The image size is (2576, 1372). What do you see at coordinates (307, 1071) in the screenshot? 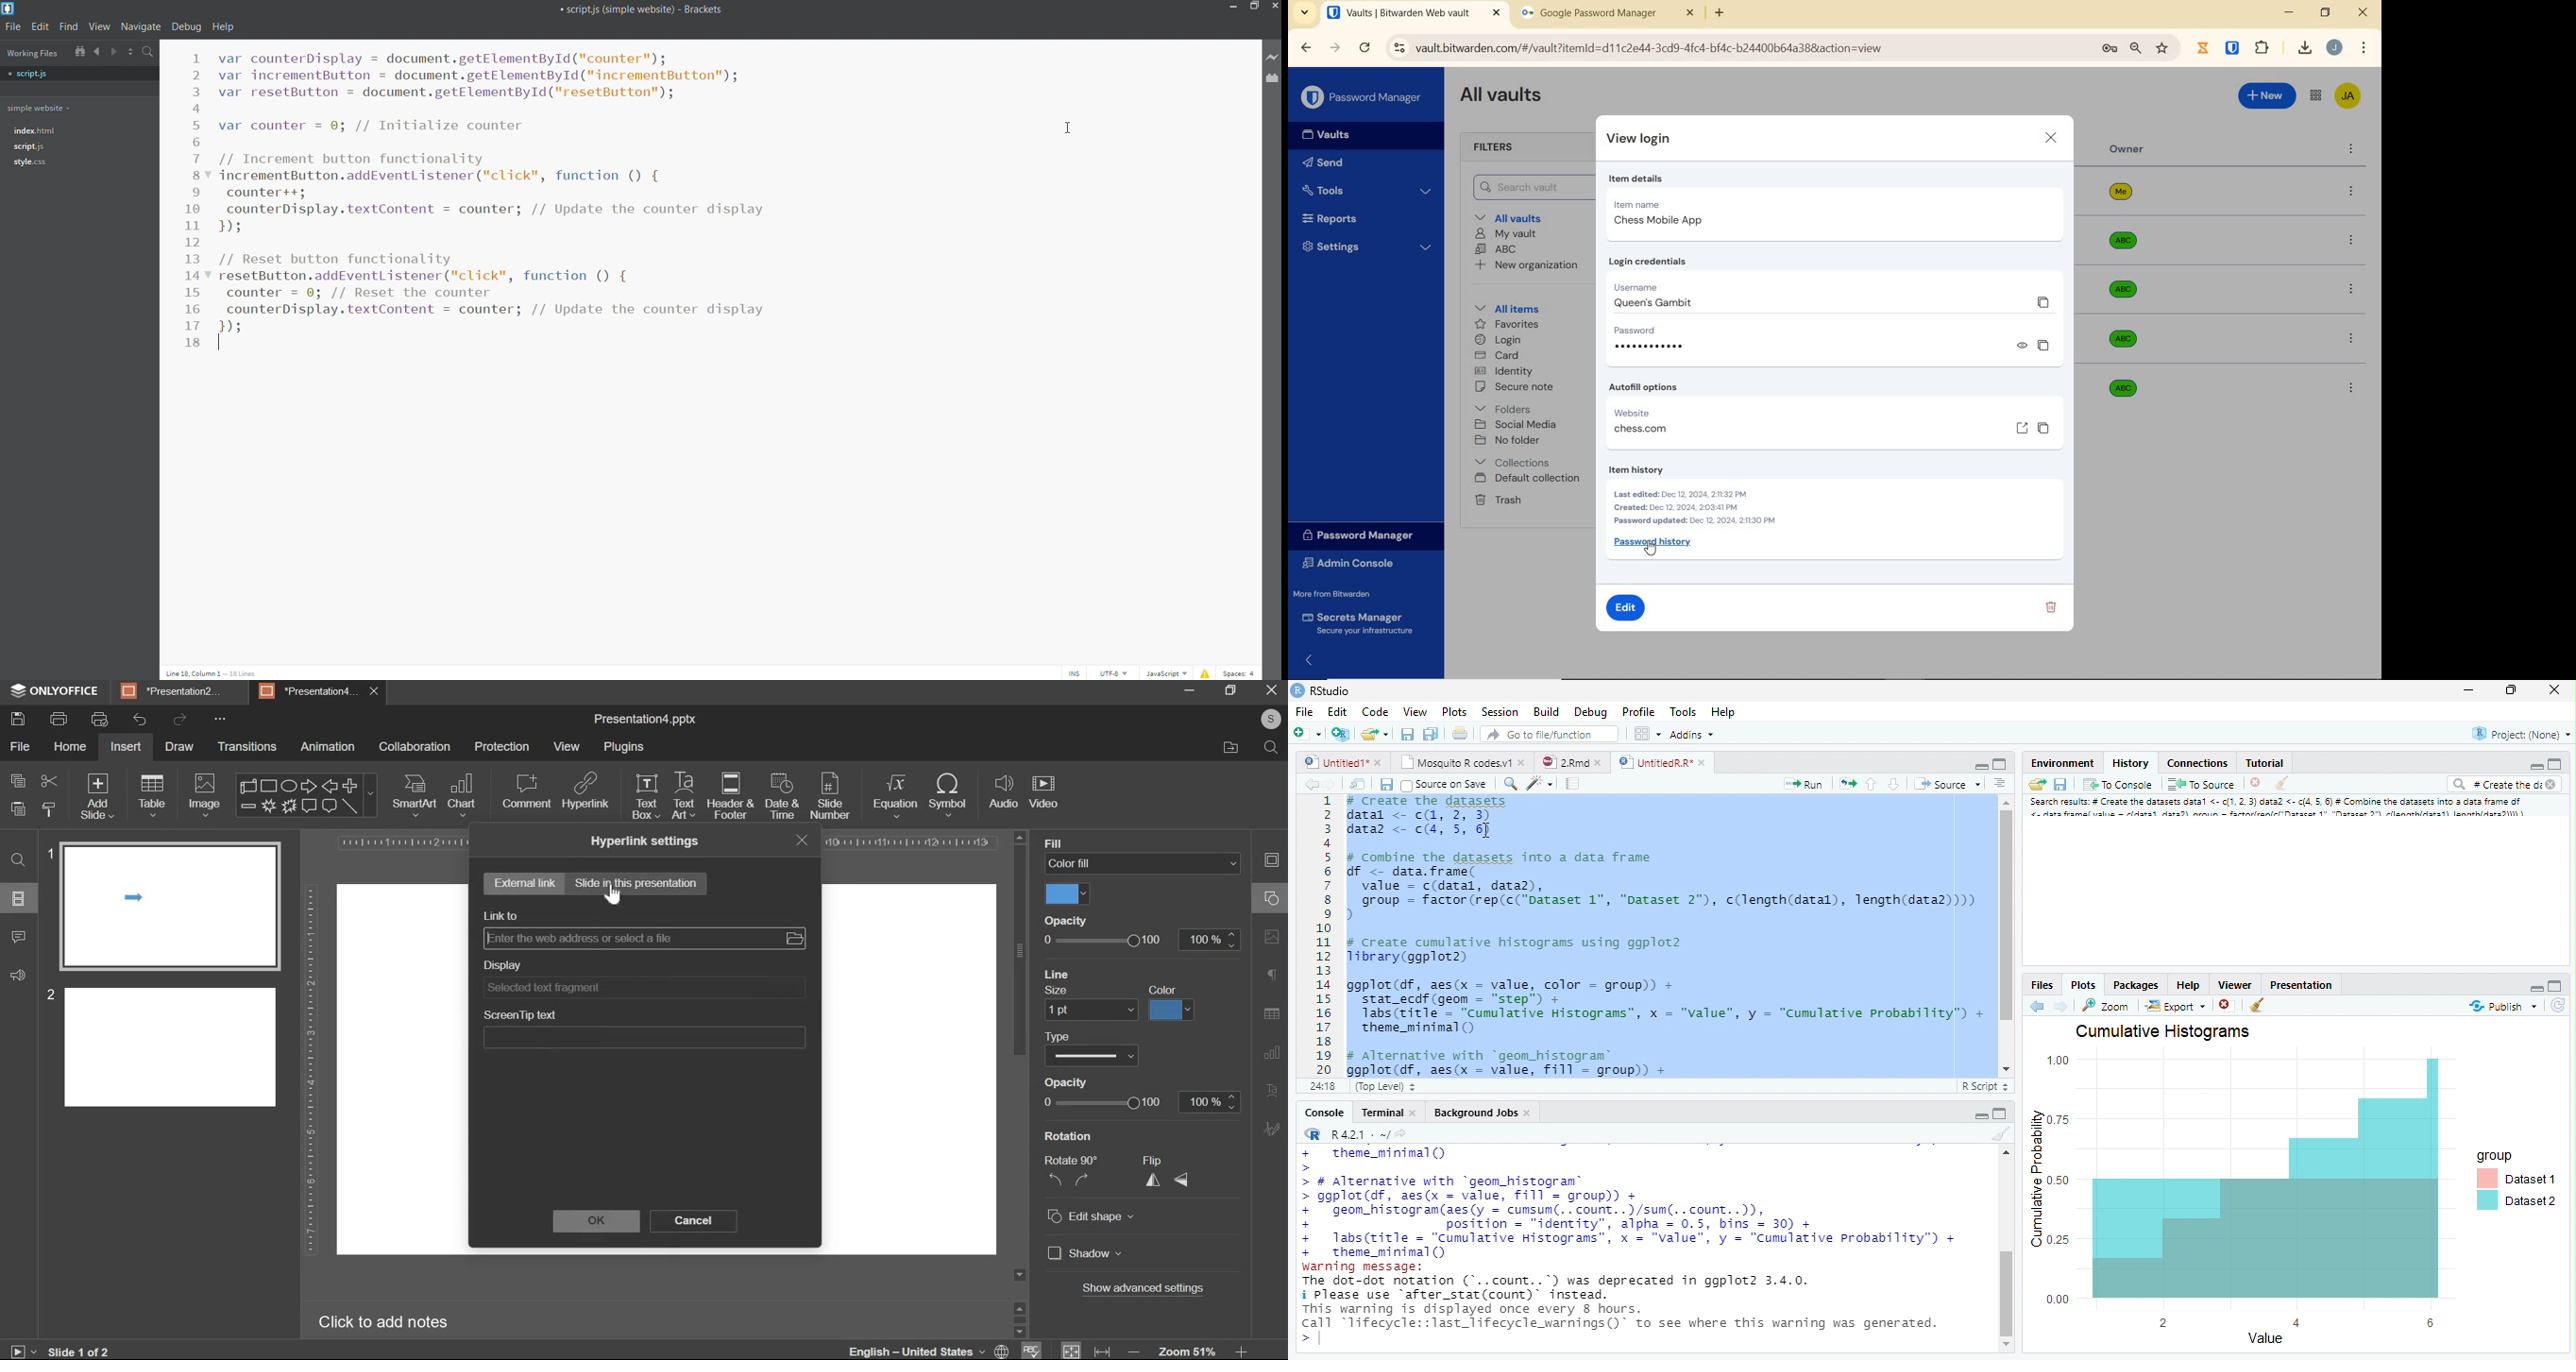
I see `vertical scale` at bounding box center [307, 1071].